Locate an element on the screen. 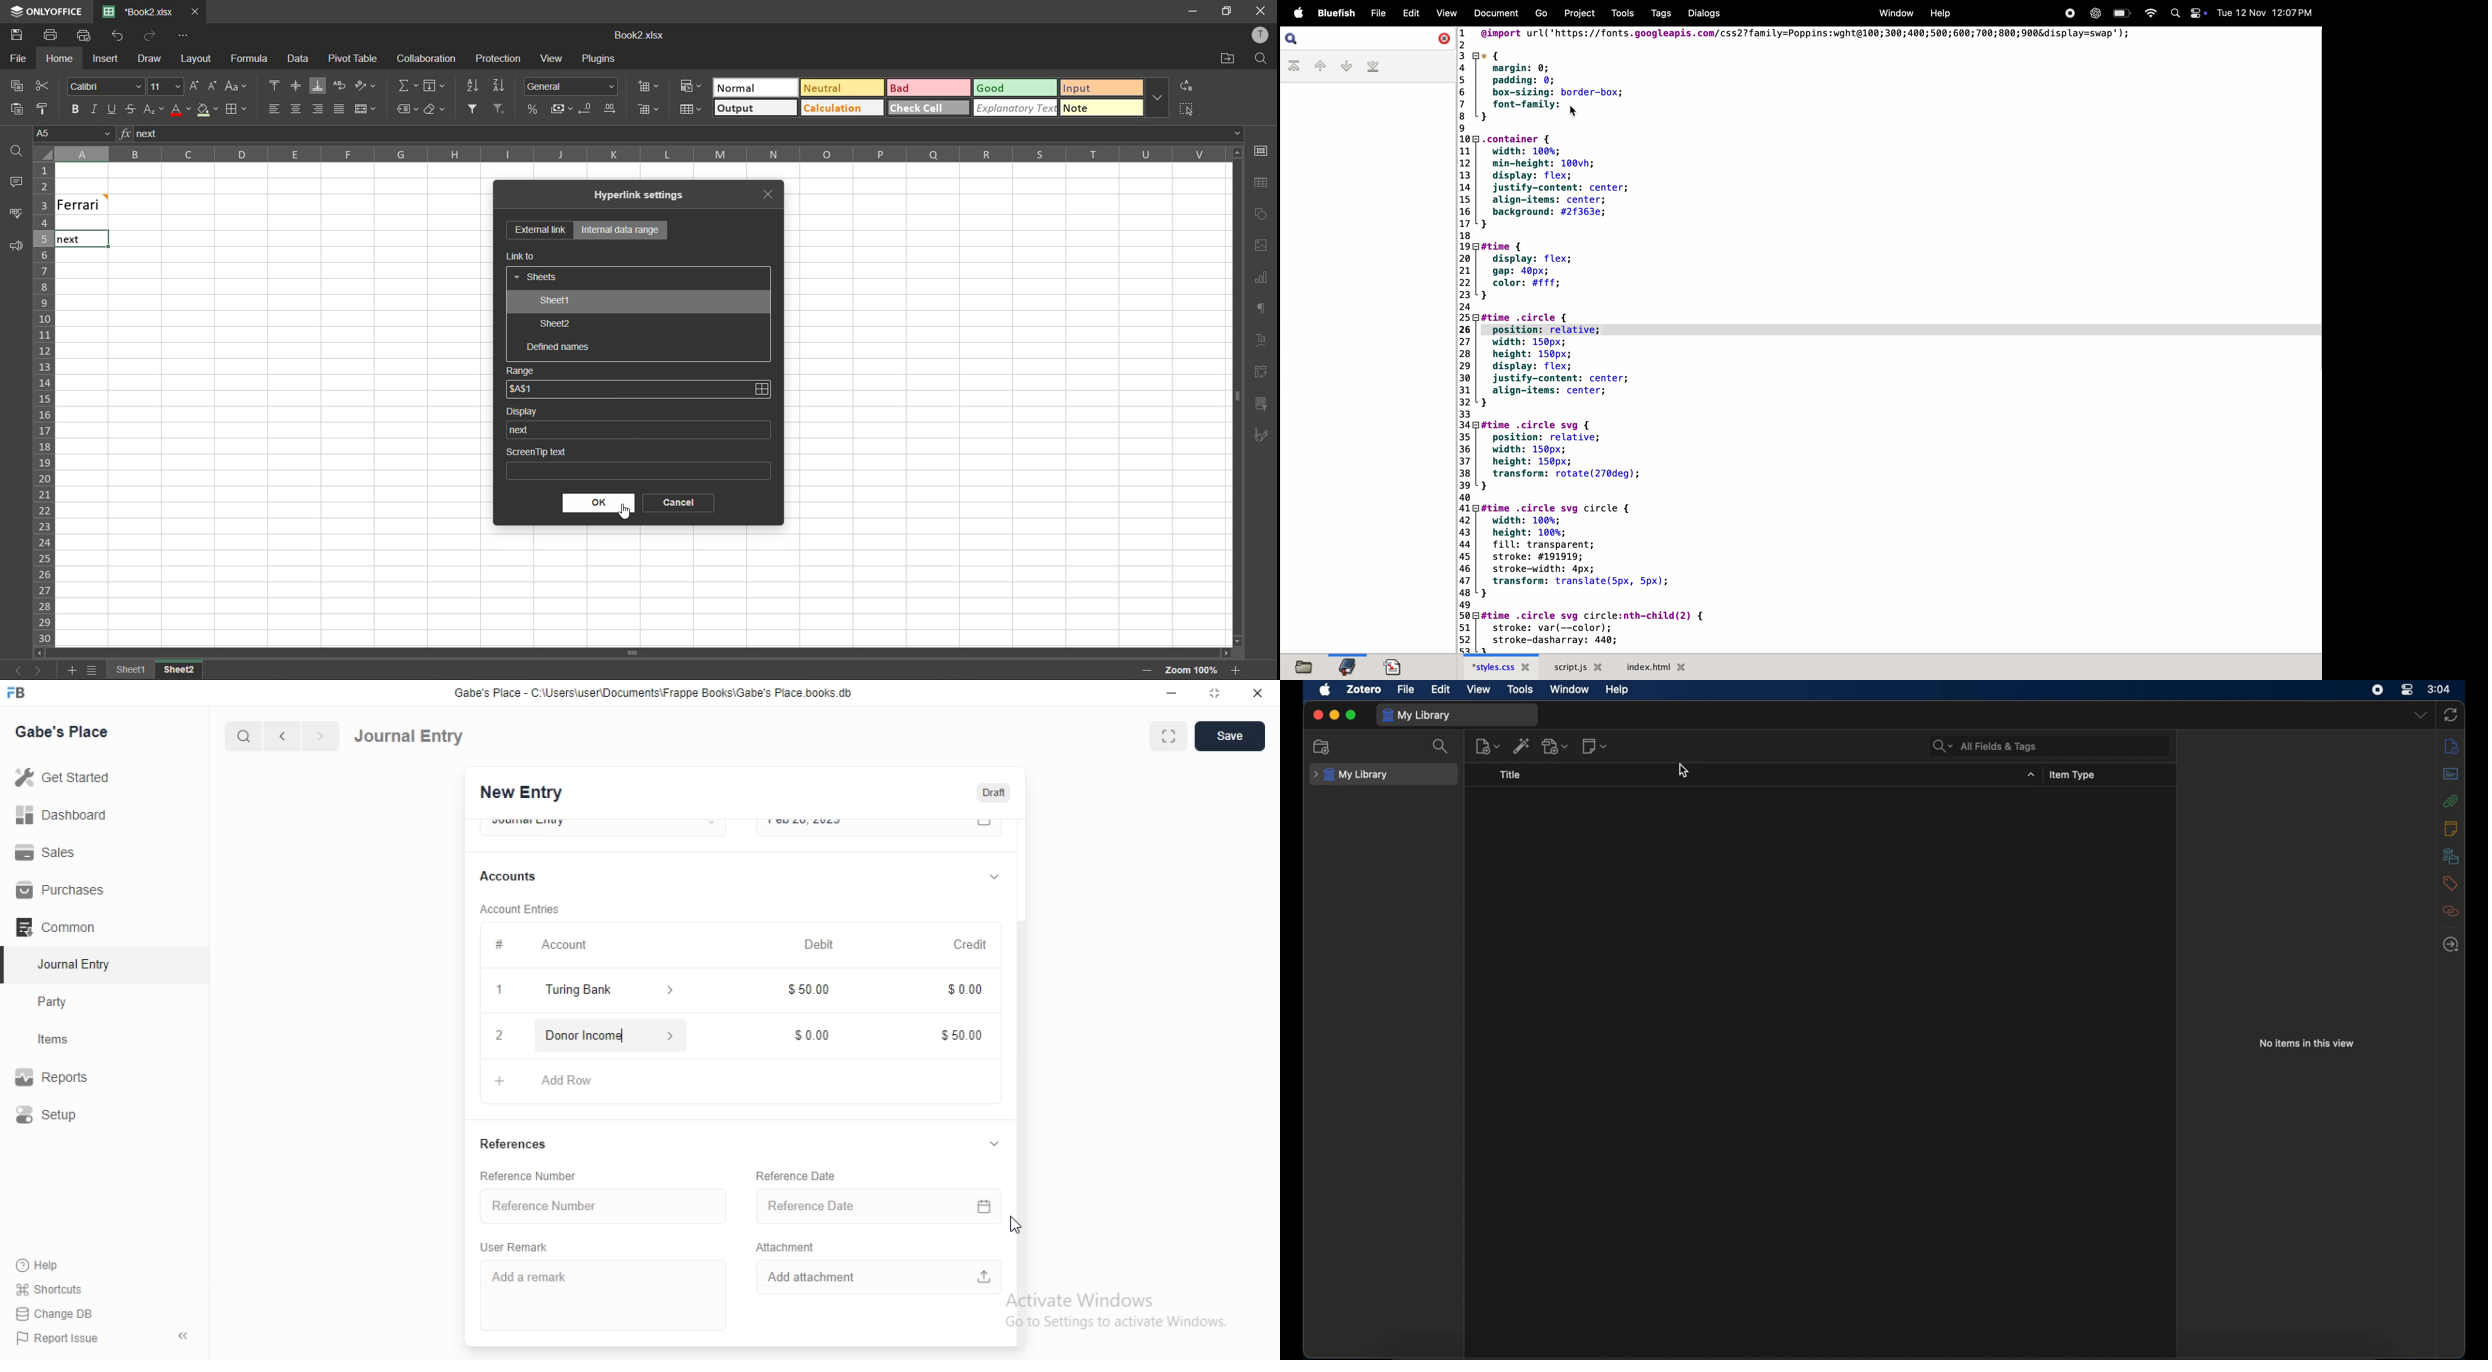 This screenshot has height=1372, width=2492. pivot table is located at coordinates (353, 59).